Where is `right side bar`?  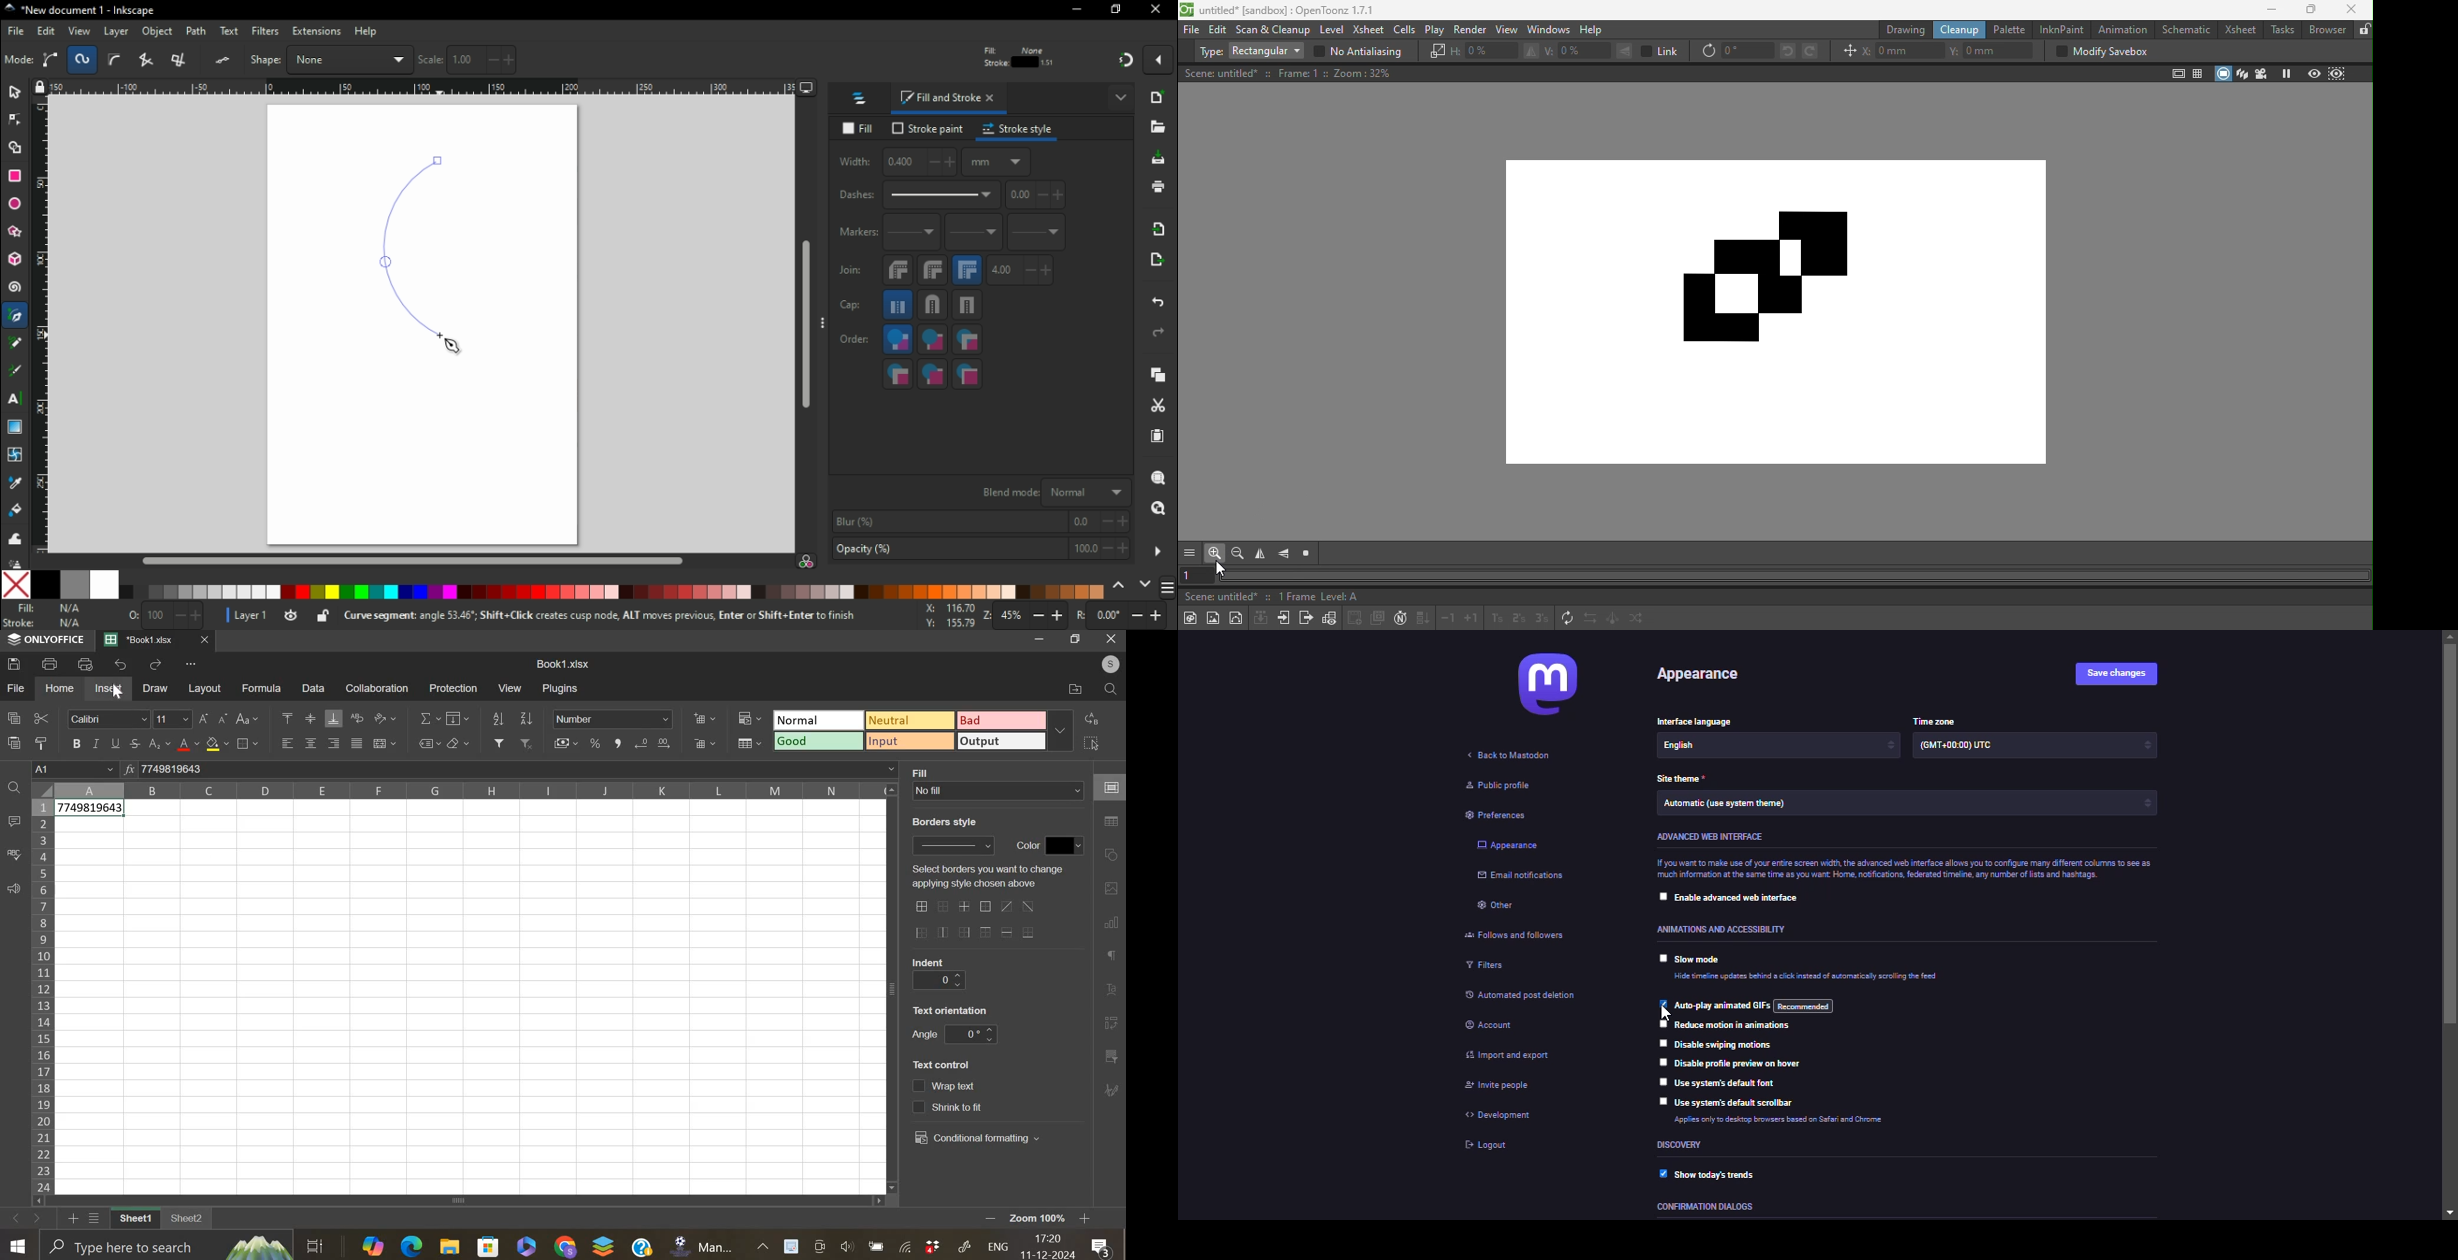 right side bar is located at coordinates (1109, 932).